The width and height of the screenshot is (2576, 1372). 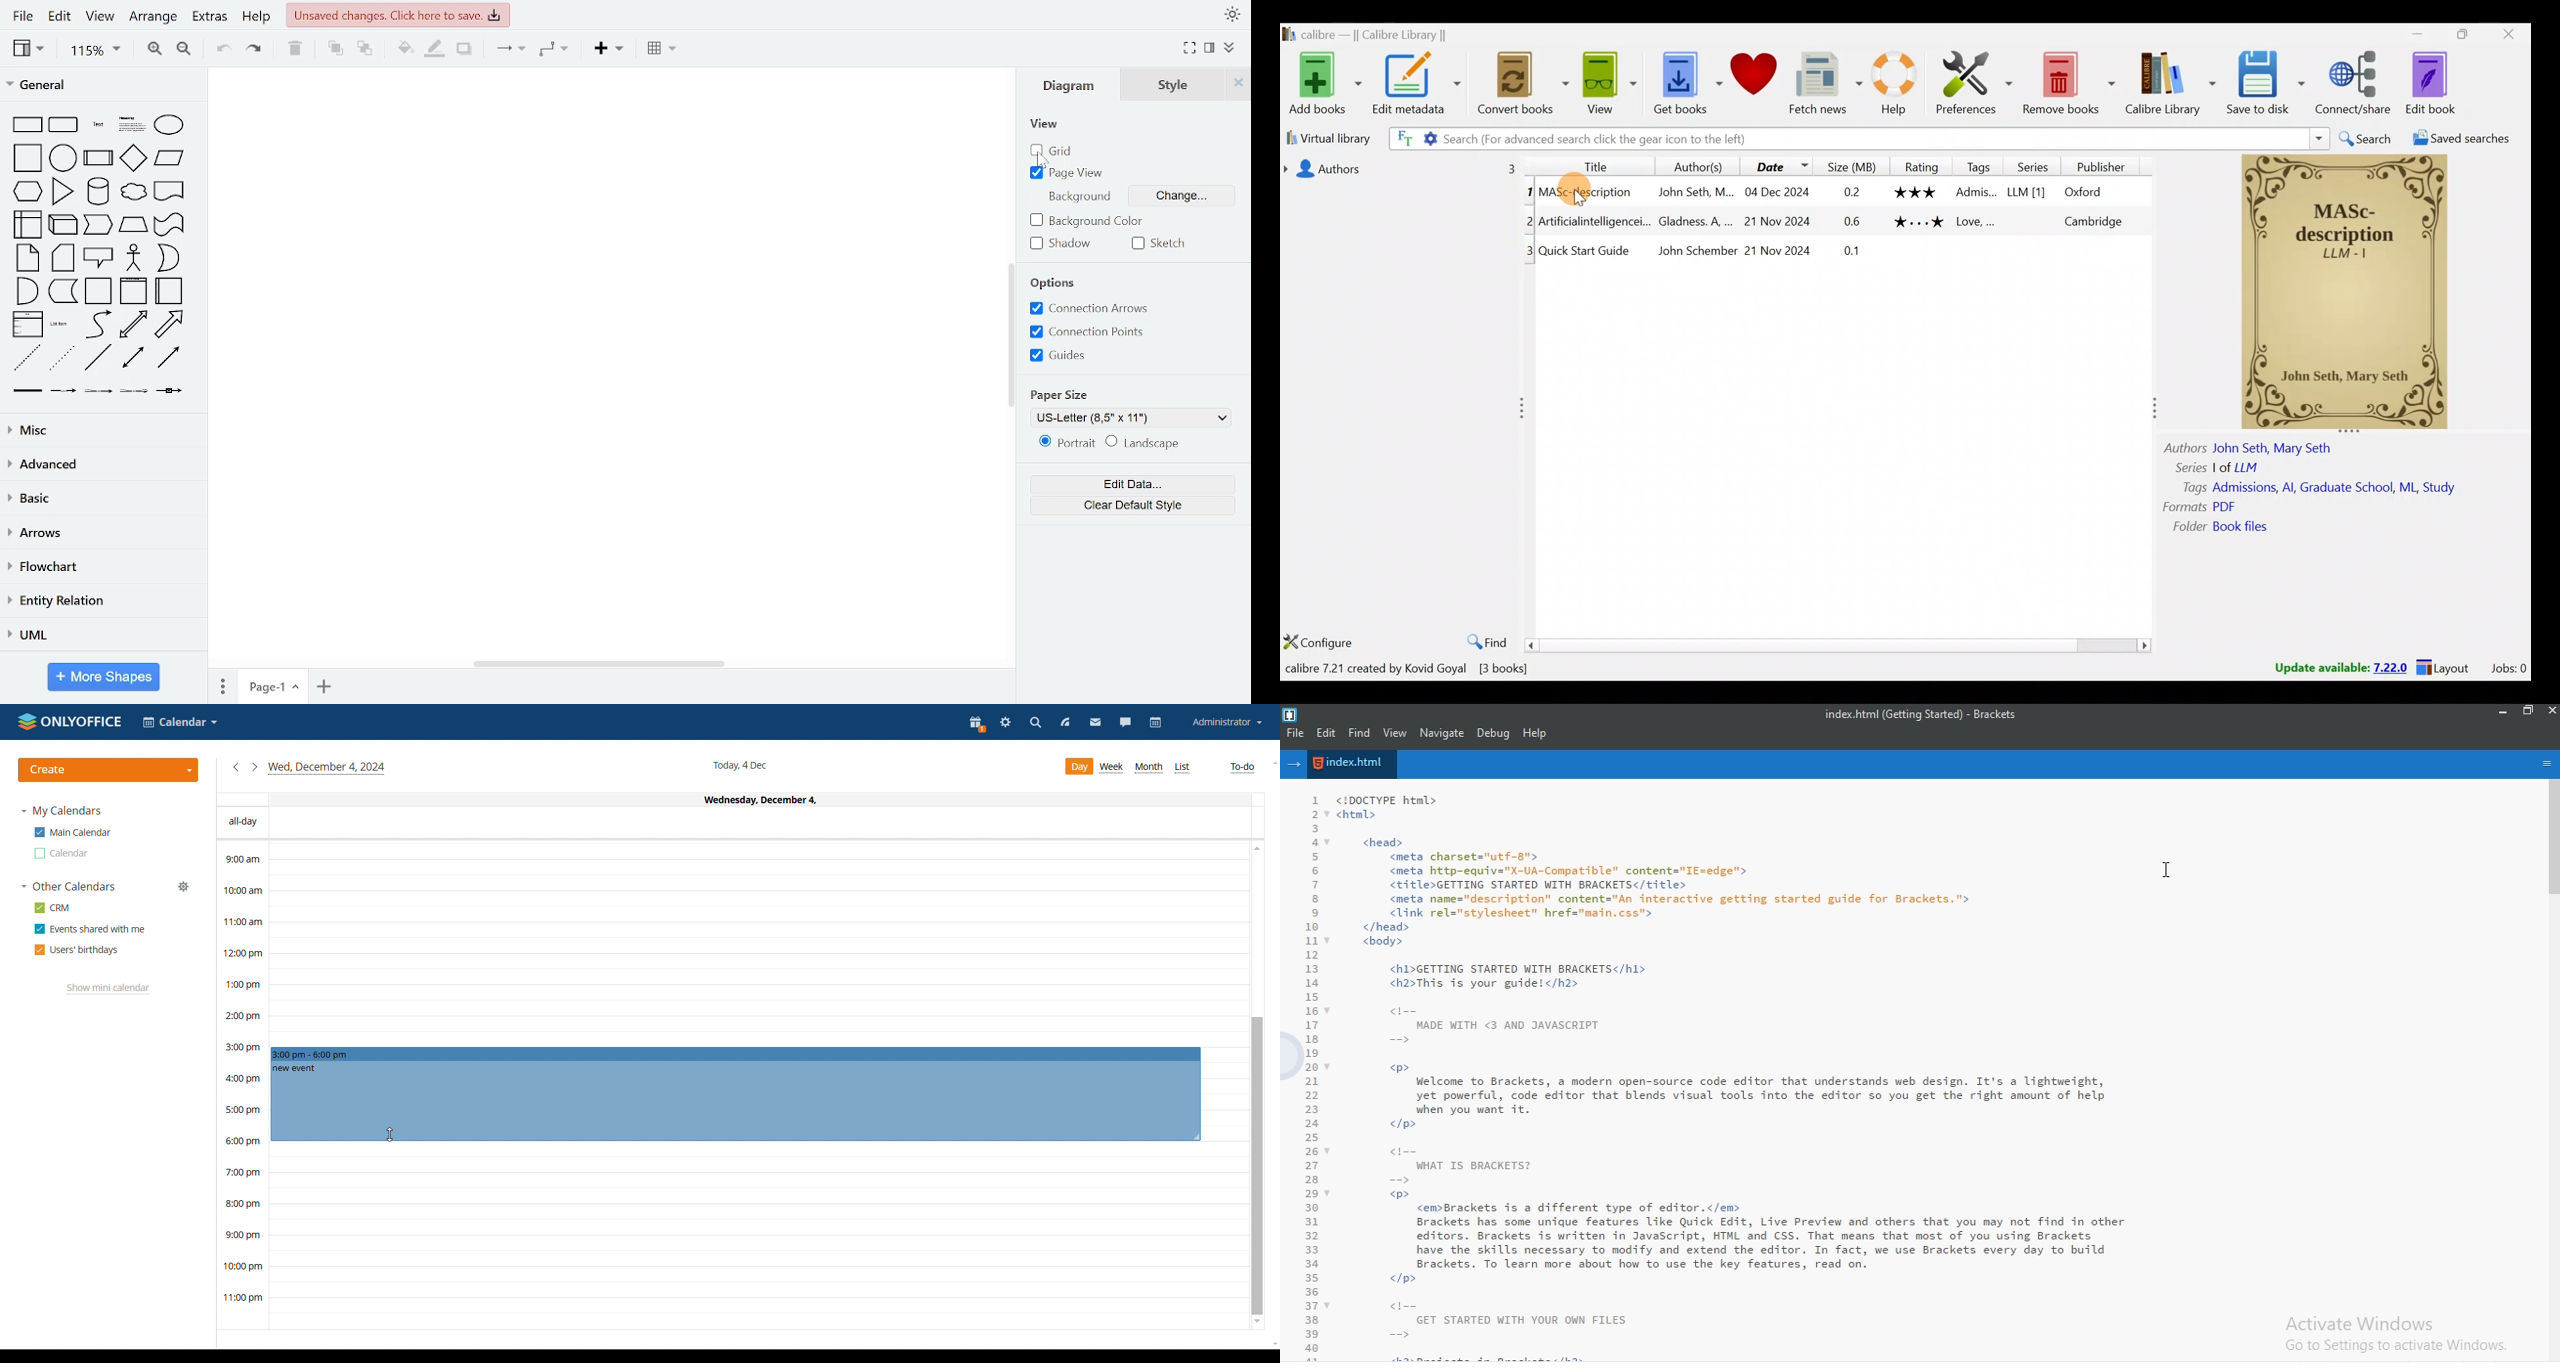 I want to click on Calibre library, so click(x=1384, y=37).